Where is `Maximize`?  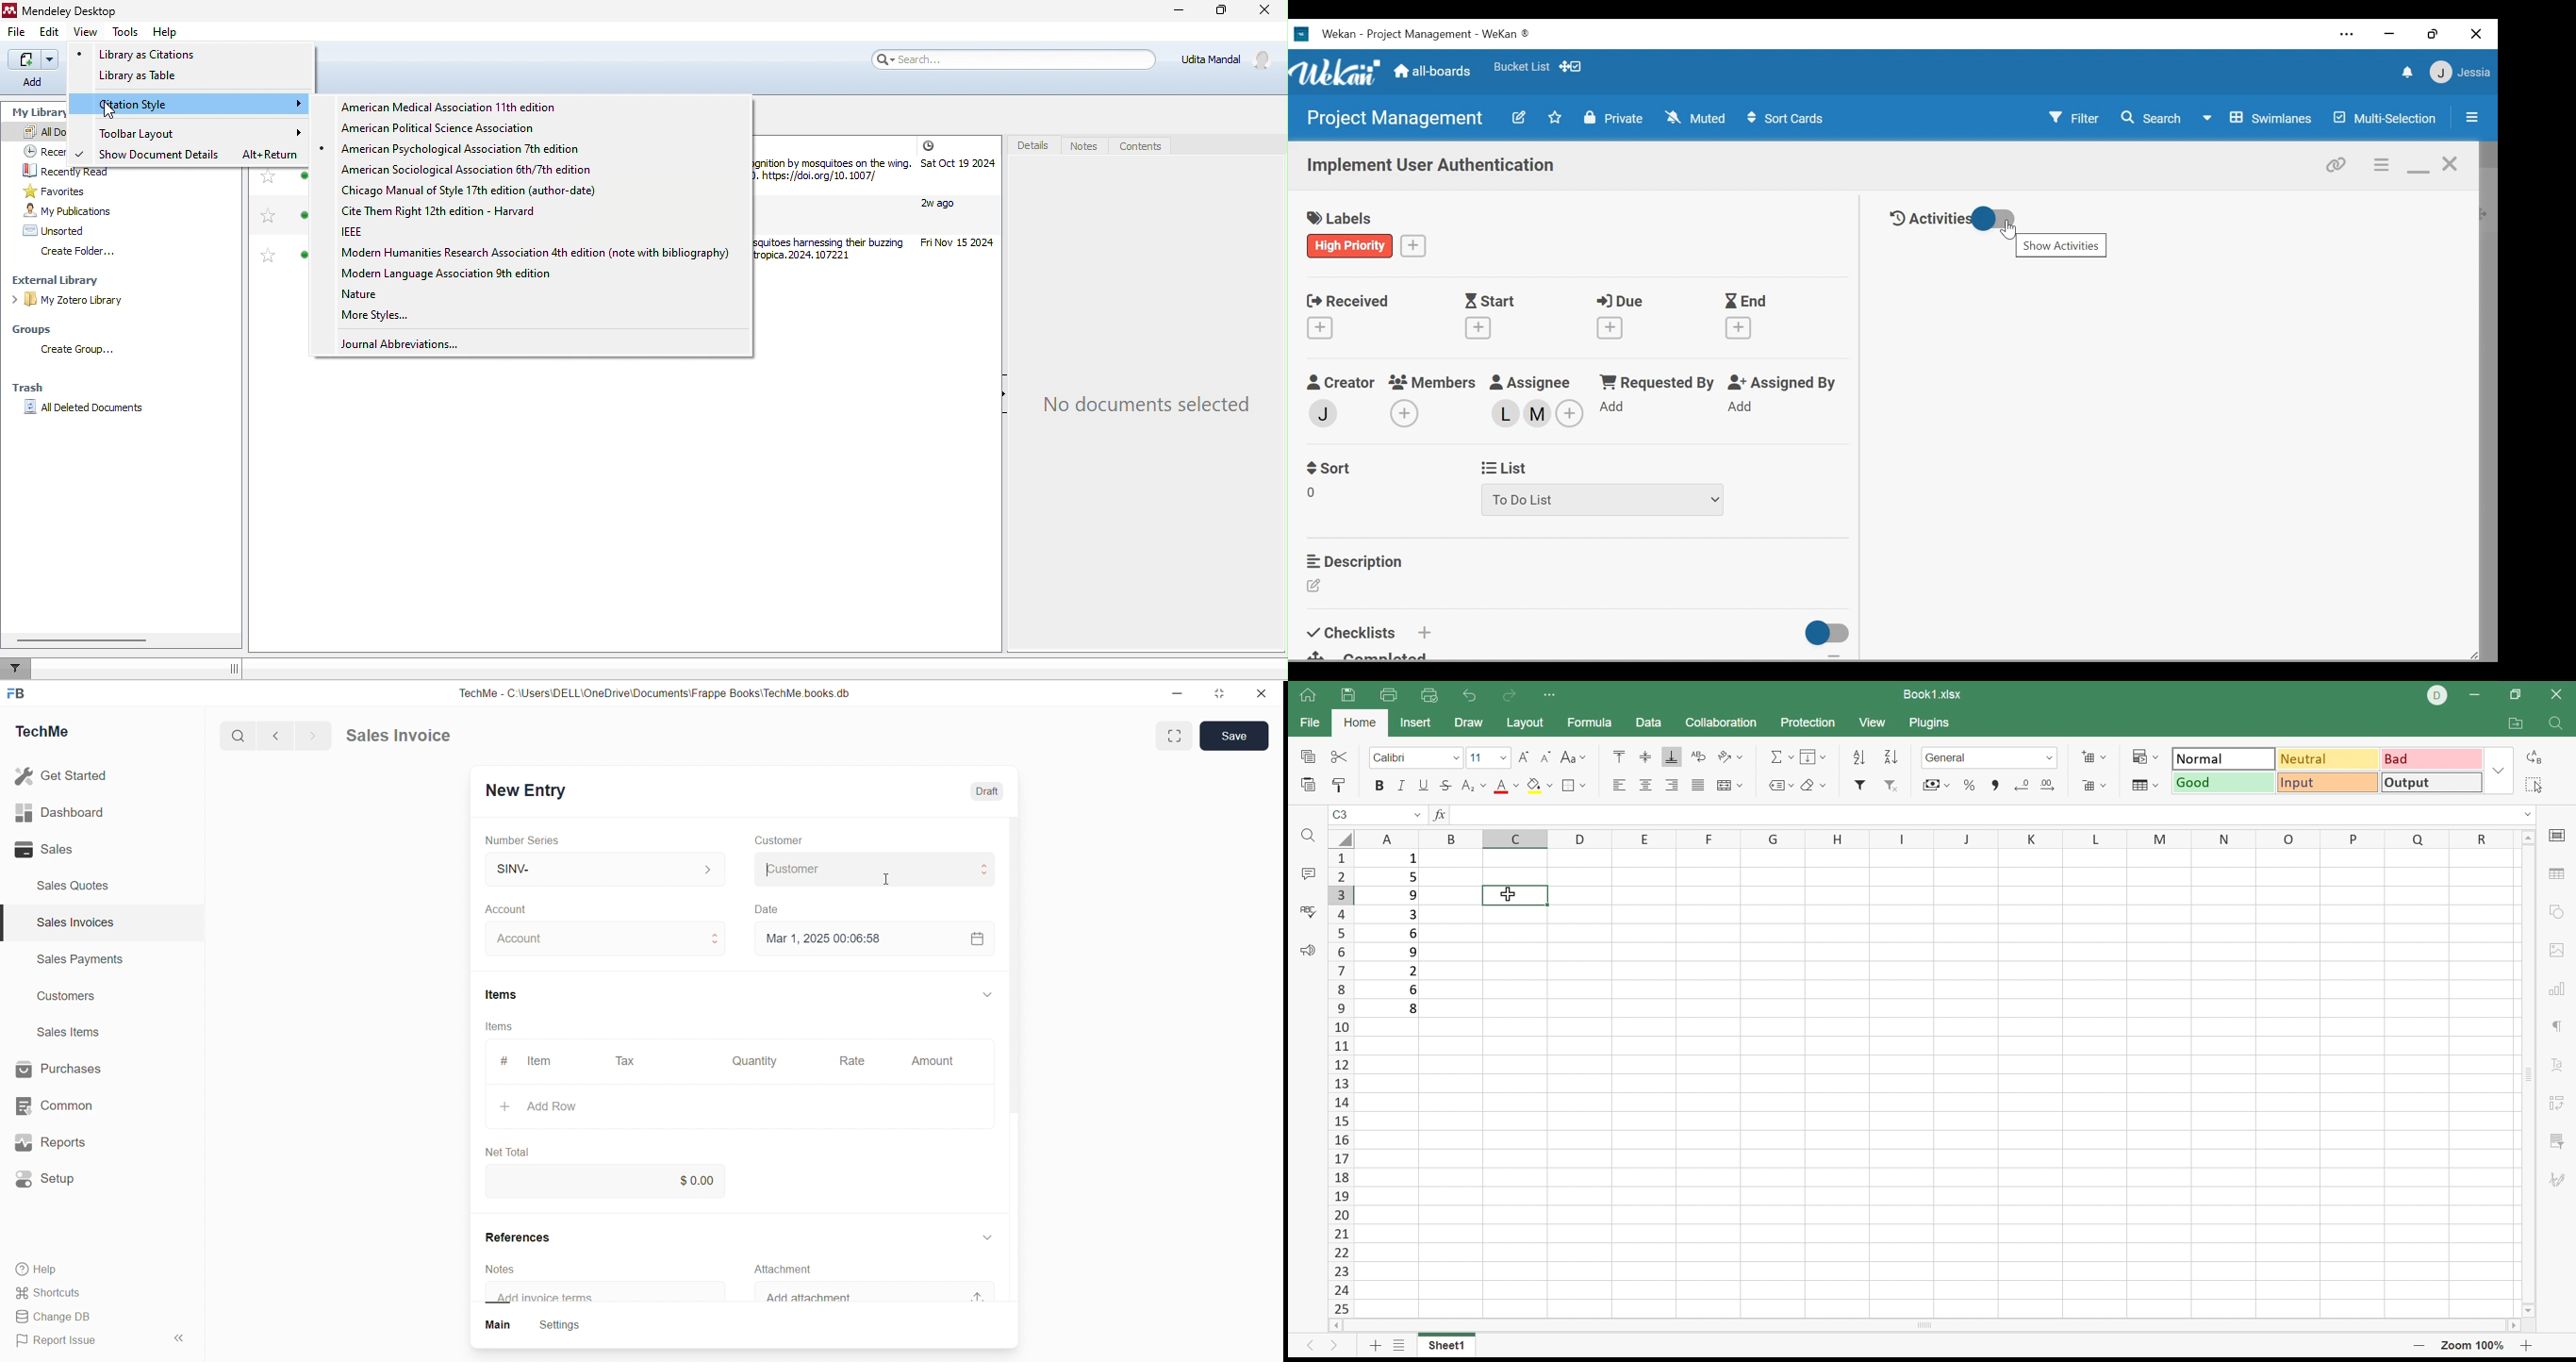
Maximize is located at coordinates (1222, 696).